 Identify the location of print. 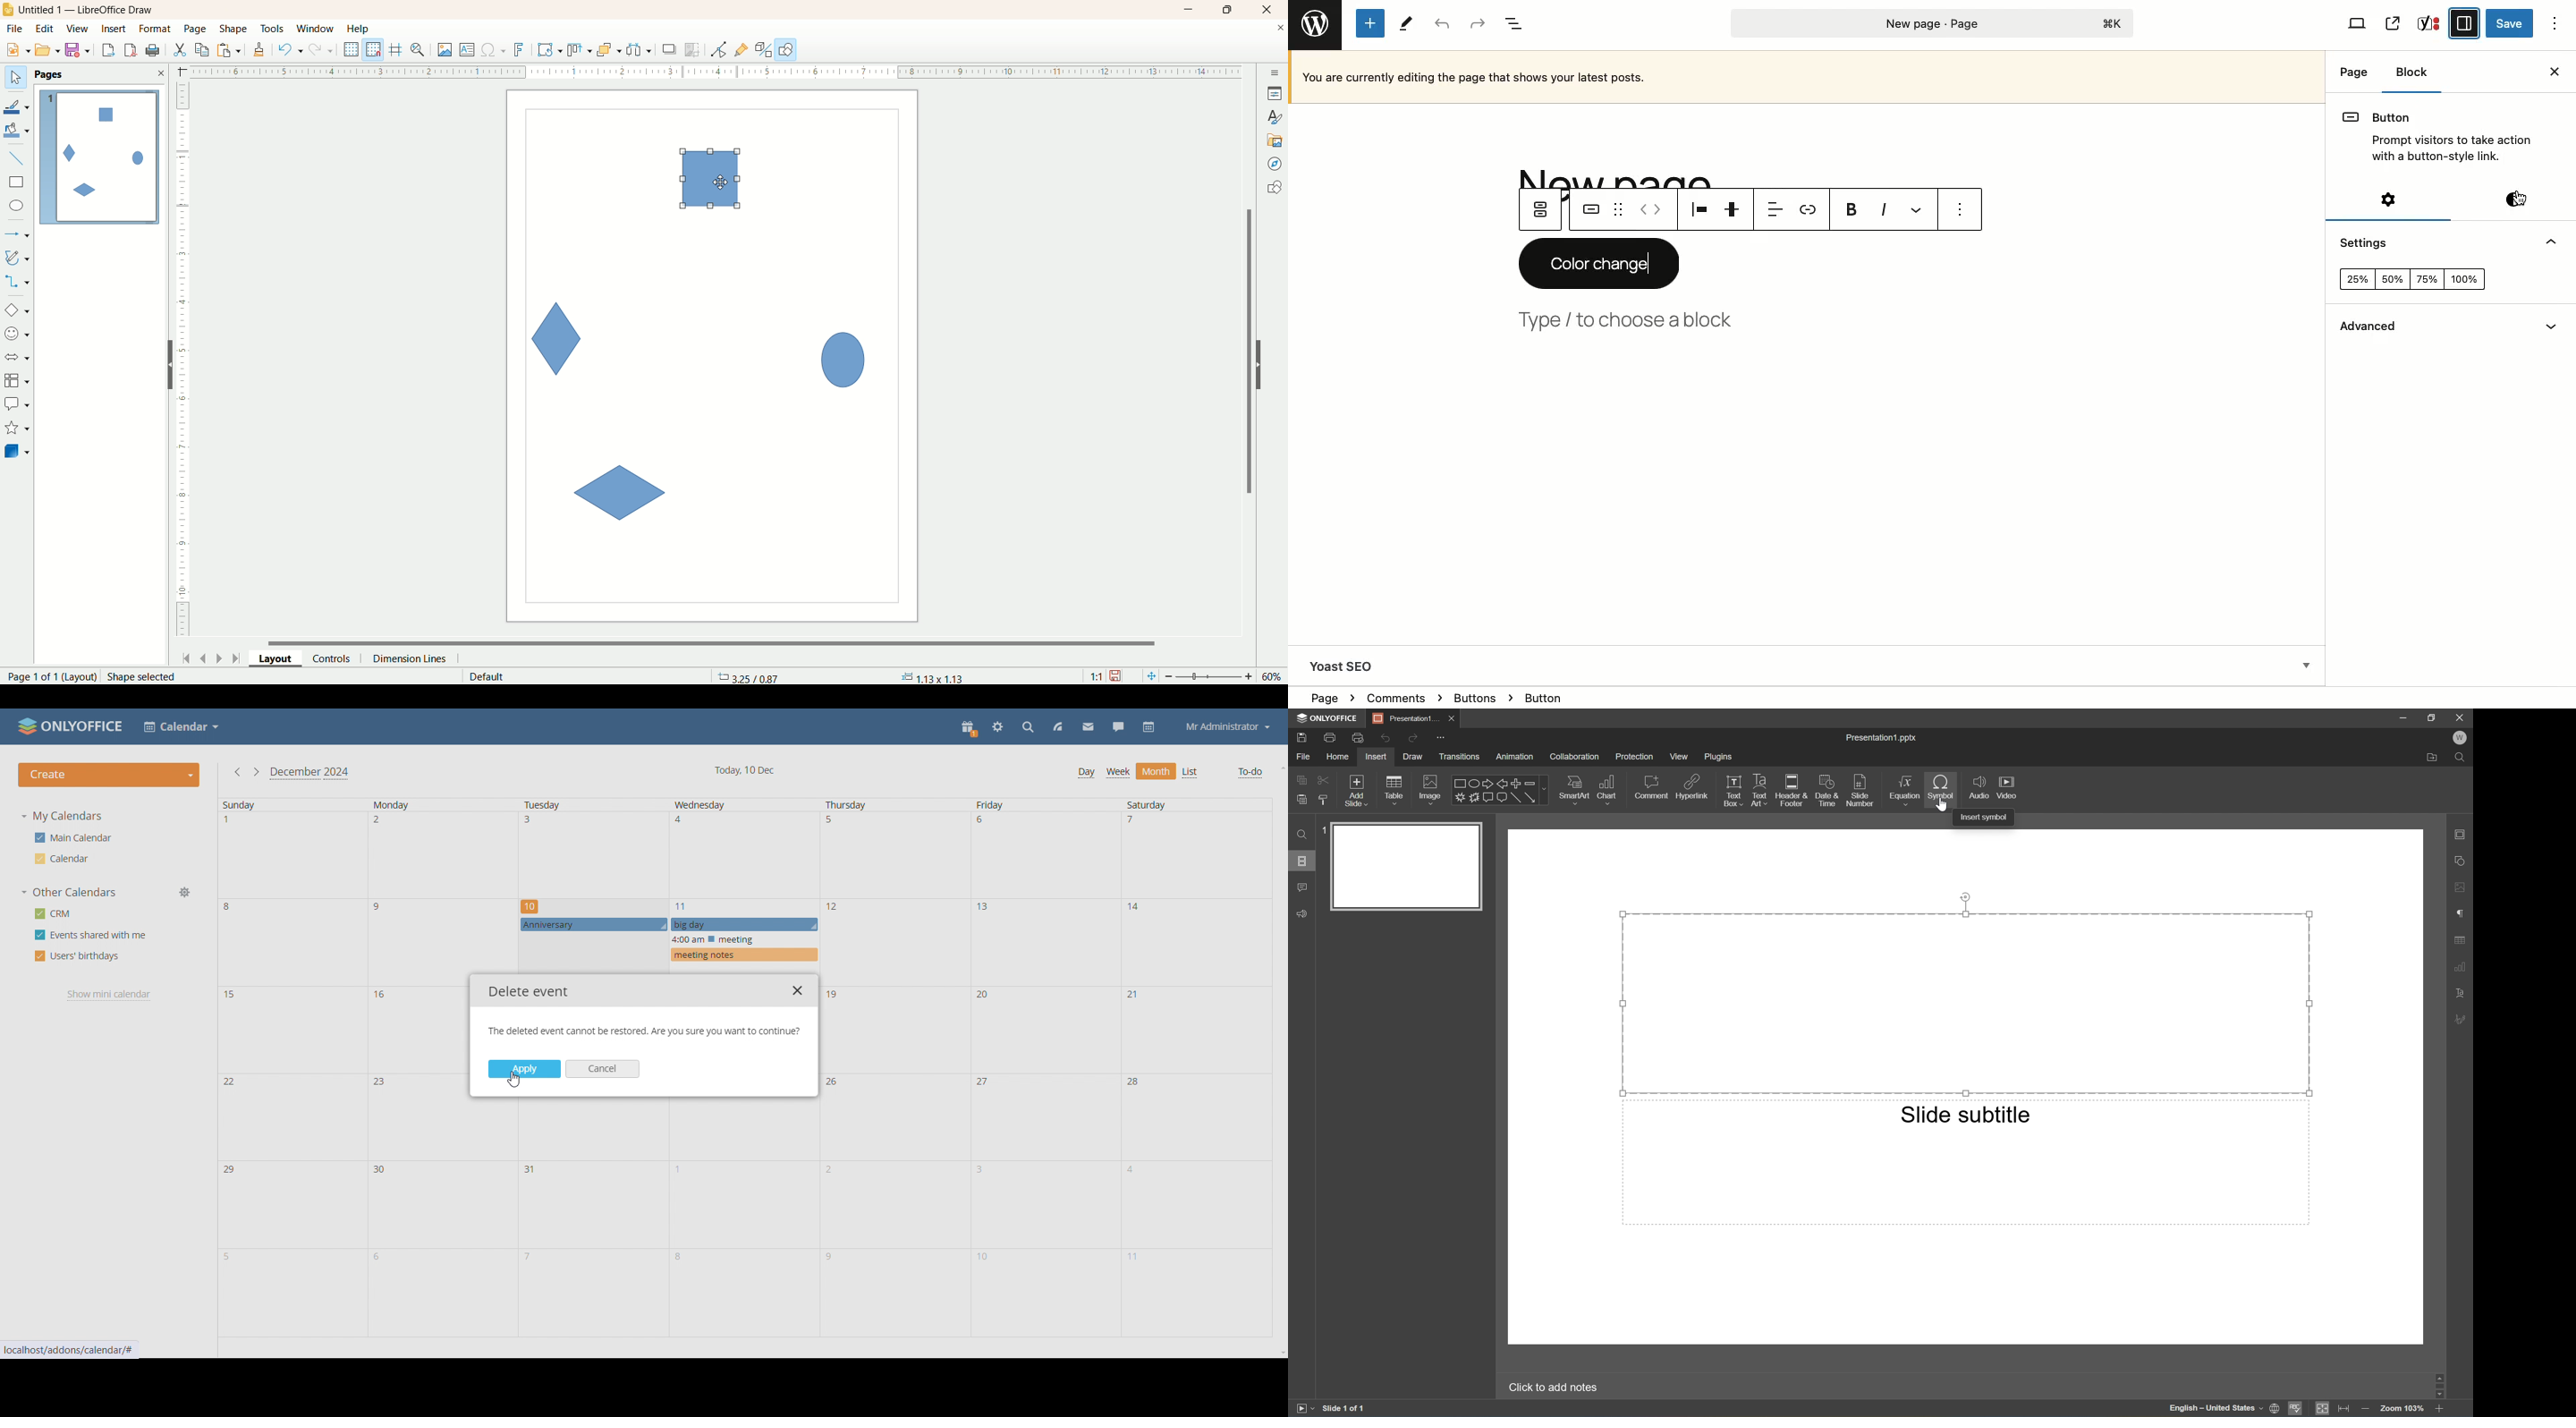
(132, 50).